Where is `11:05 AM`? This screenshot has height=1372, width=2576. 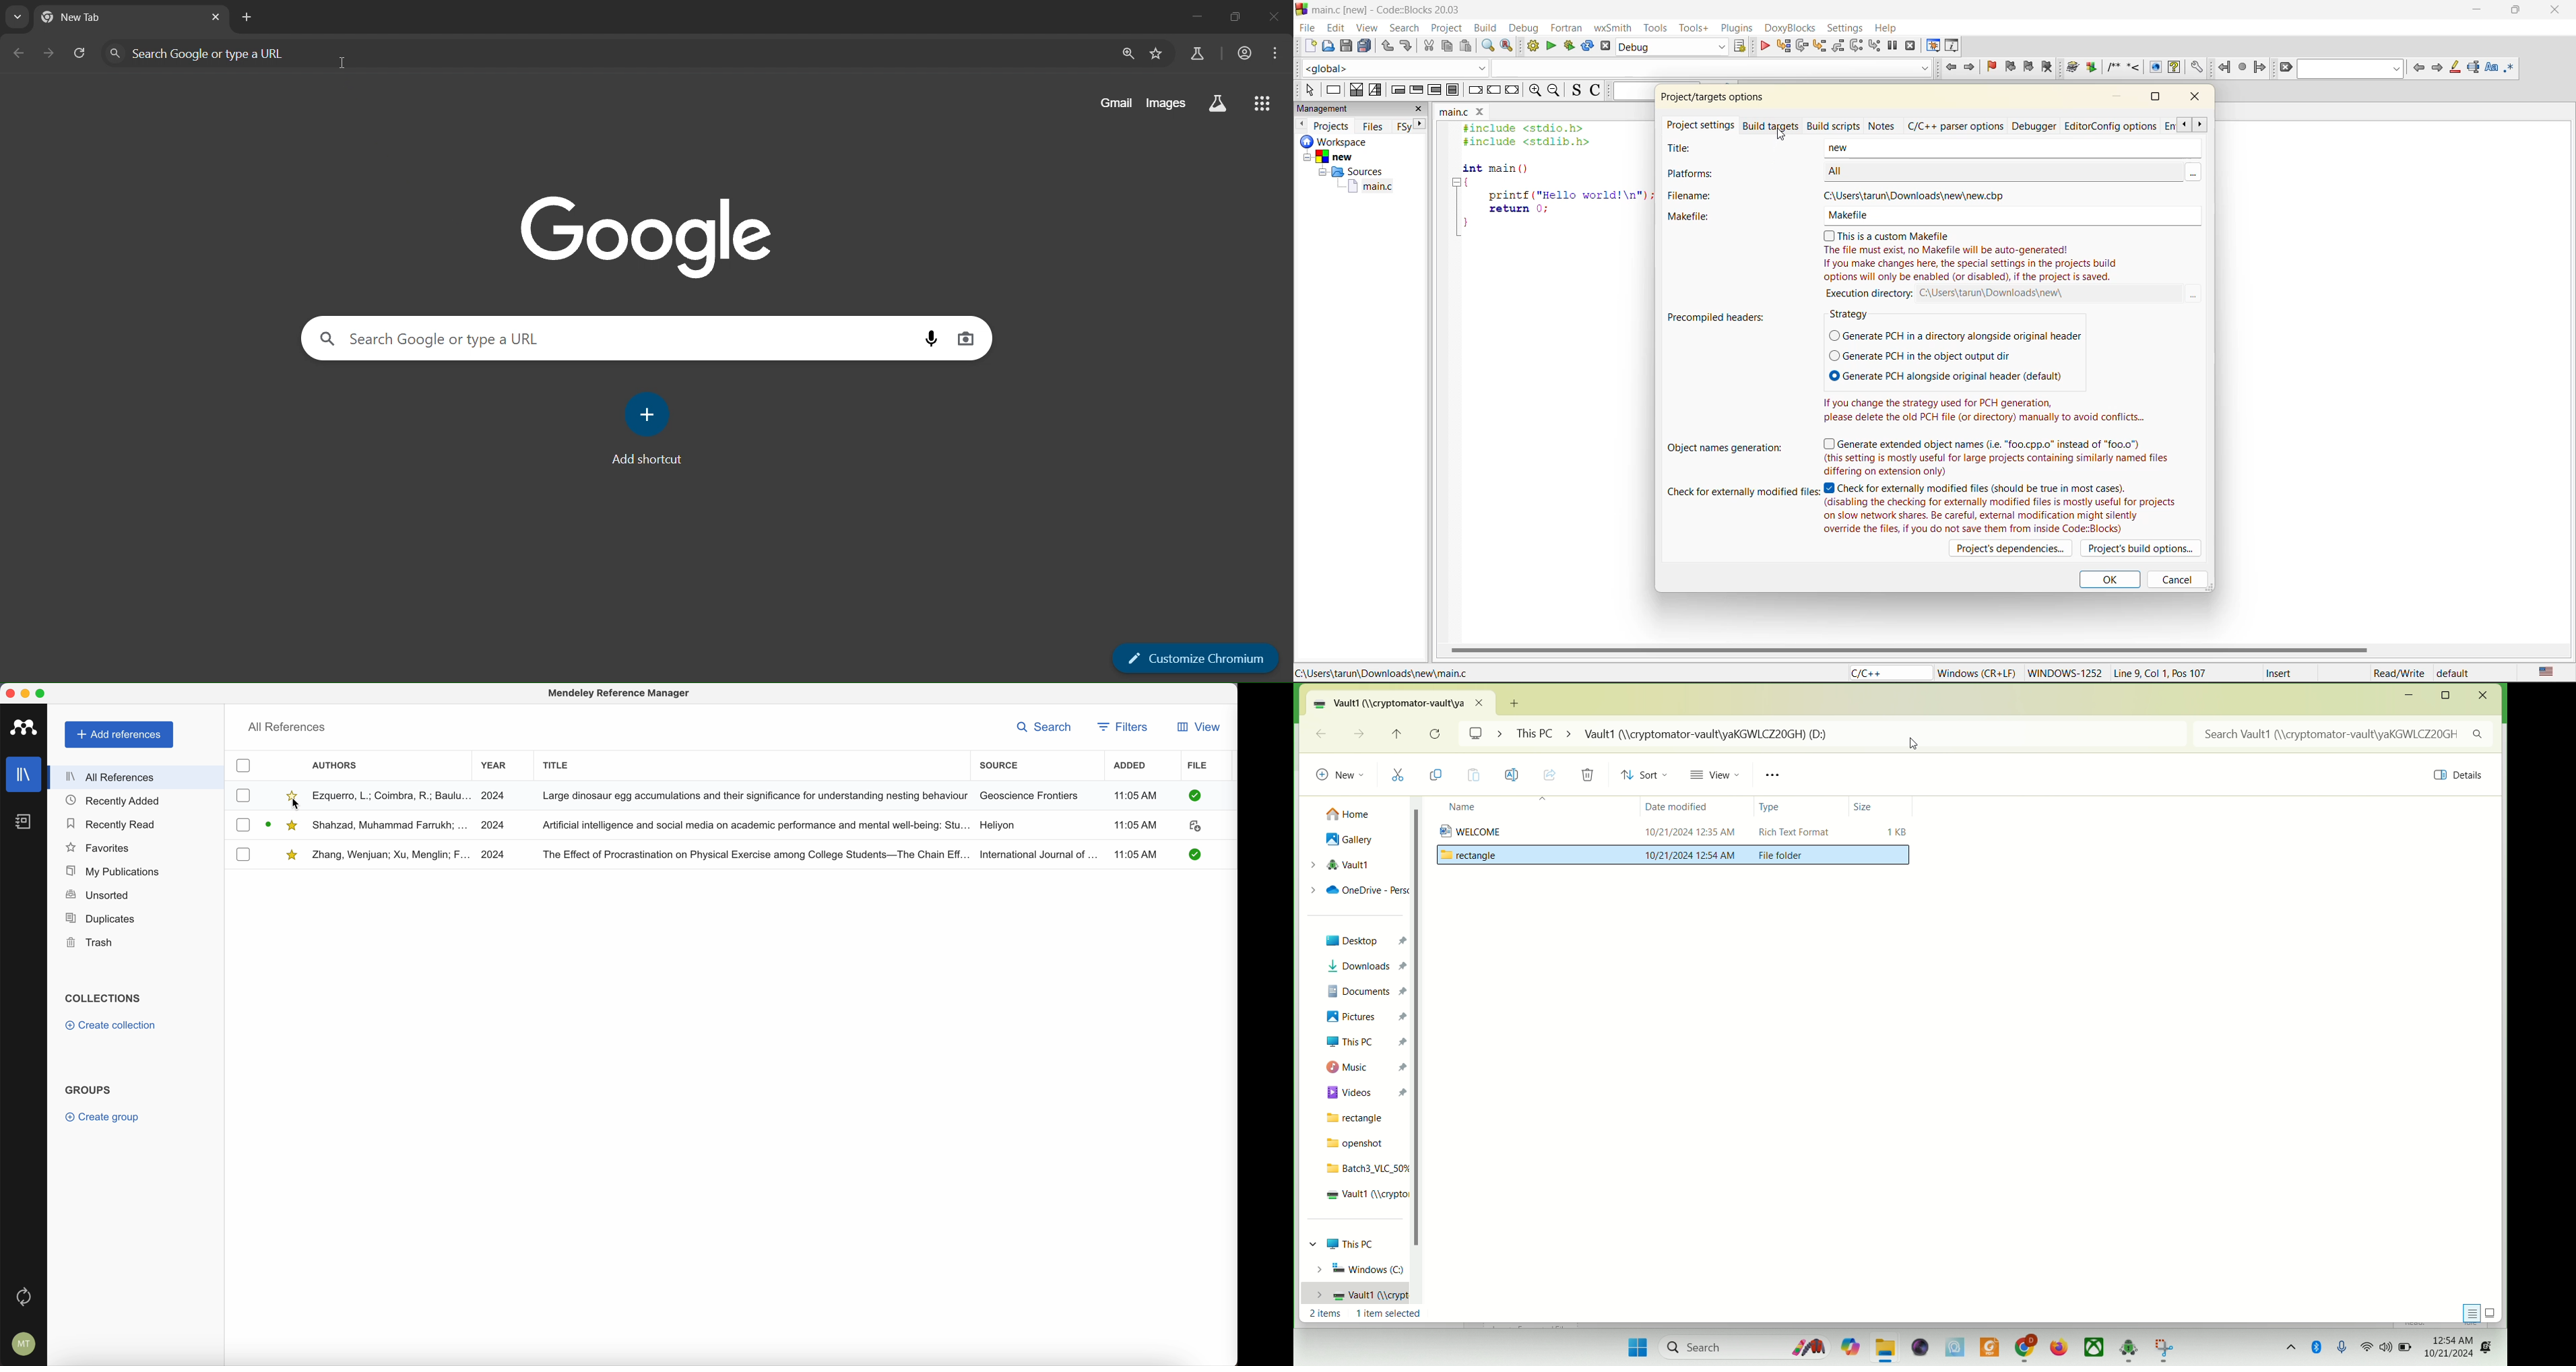 11:05 AM is located at coordinates (1135, 826).